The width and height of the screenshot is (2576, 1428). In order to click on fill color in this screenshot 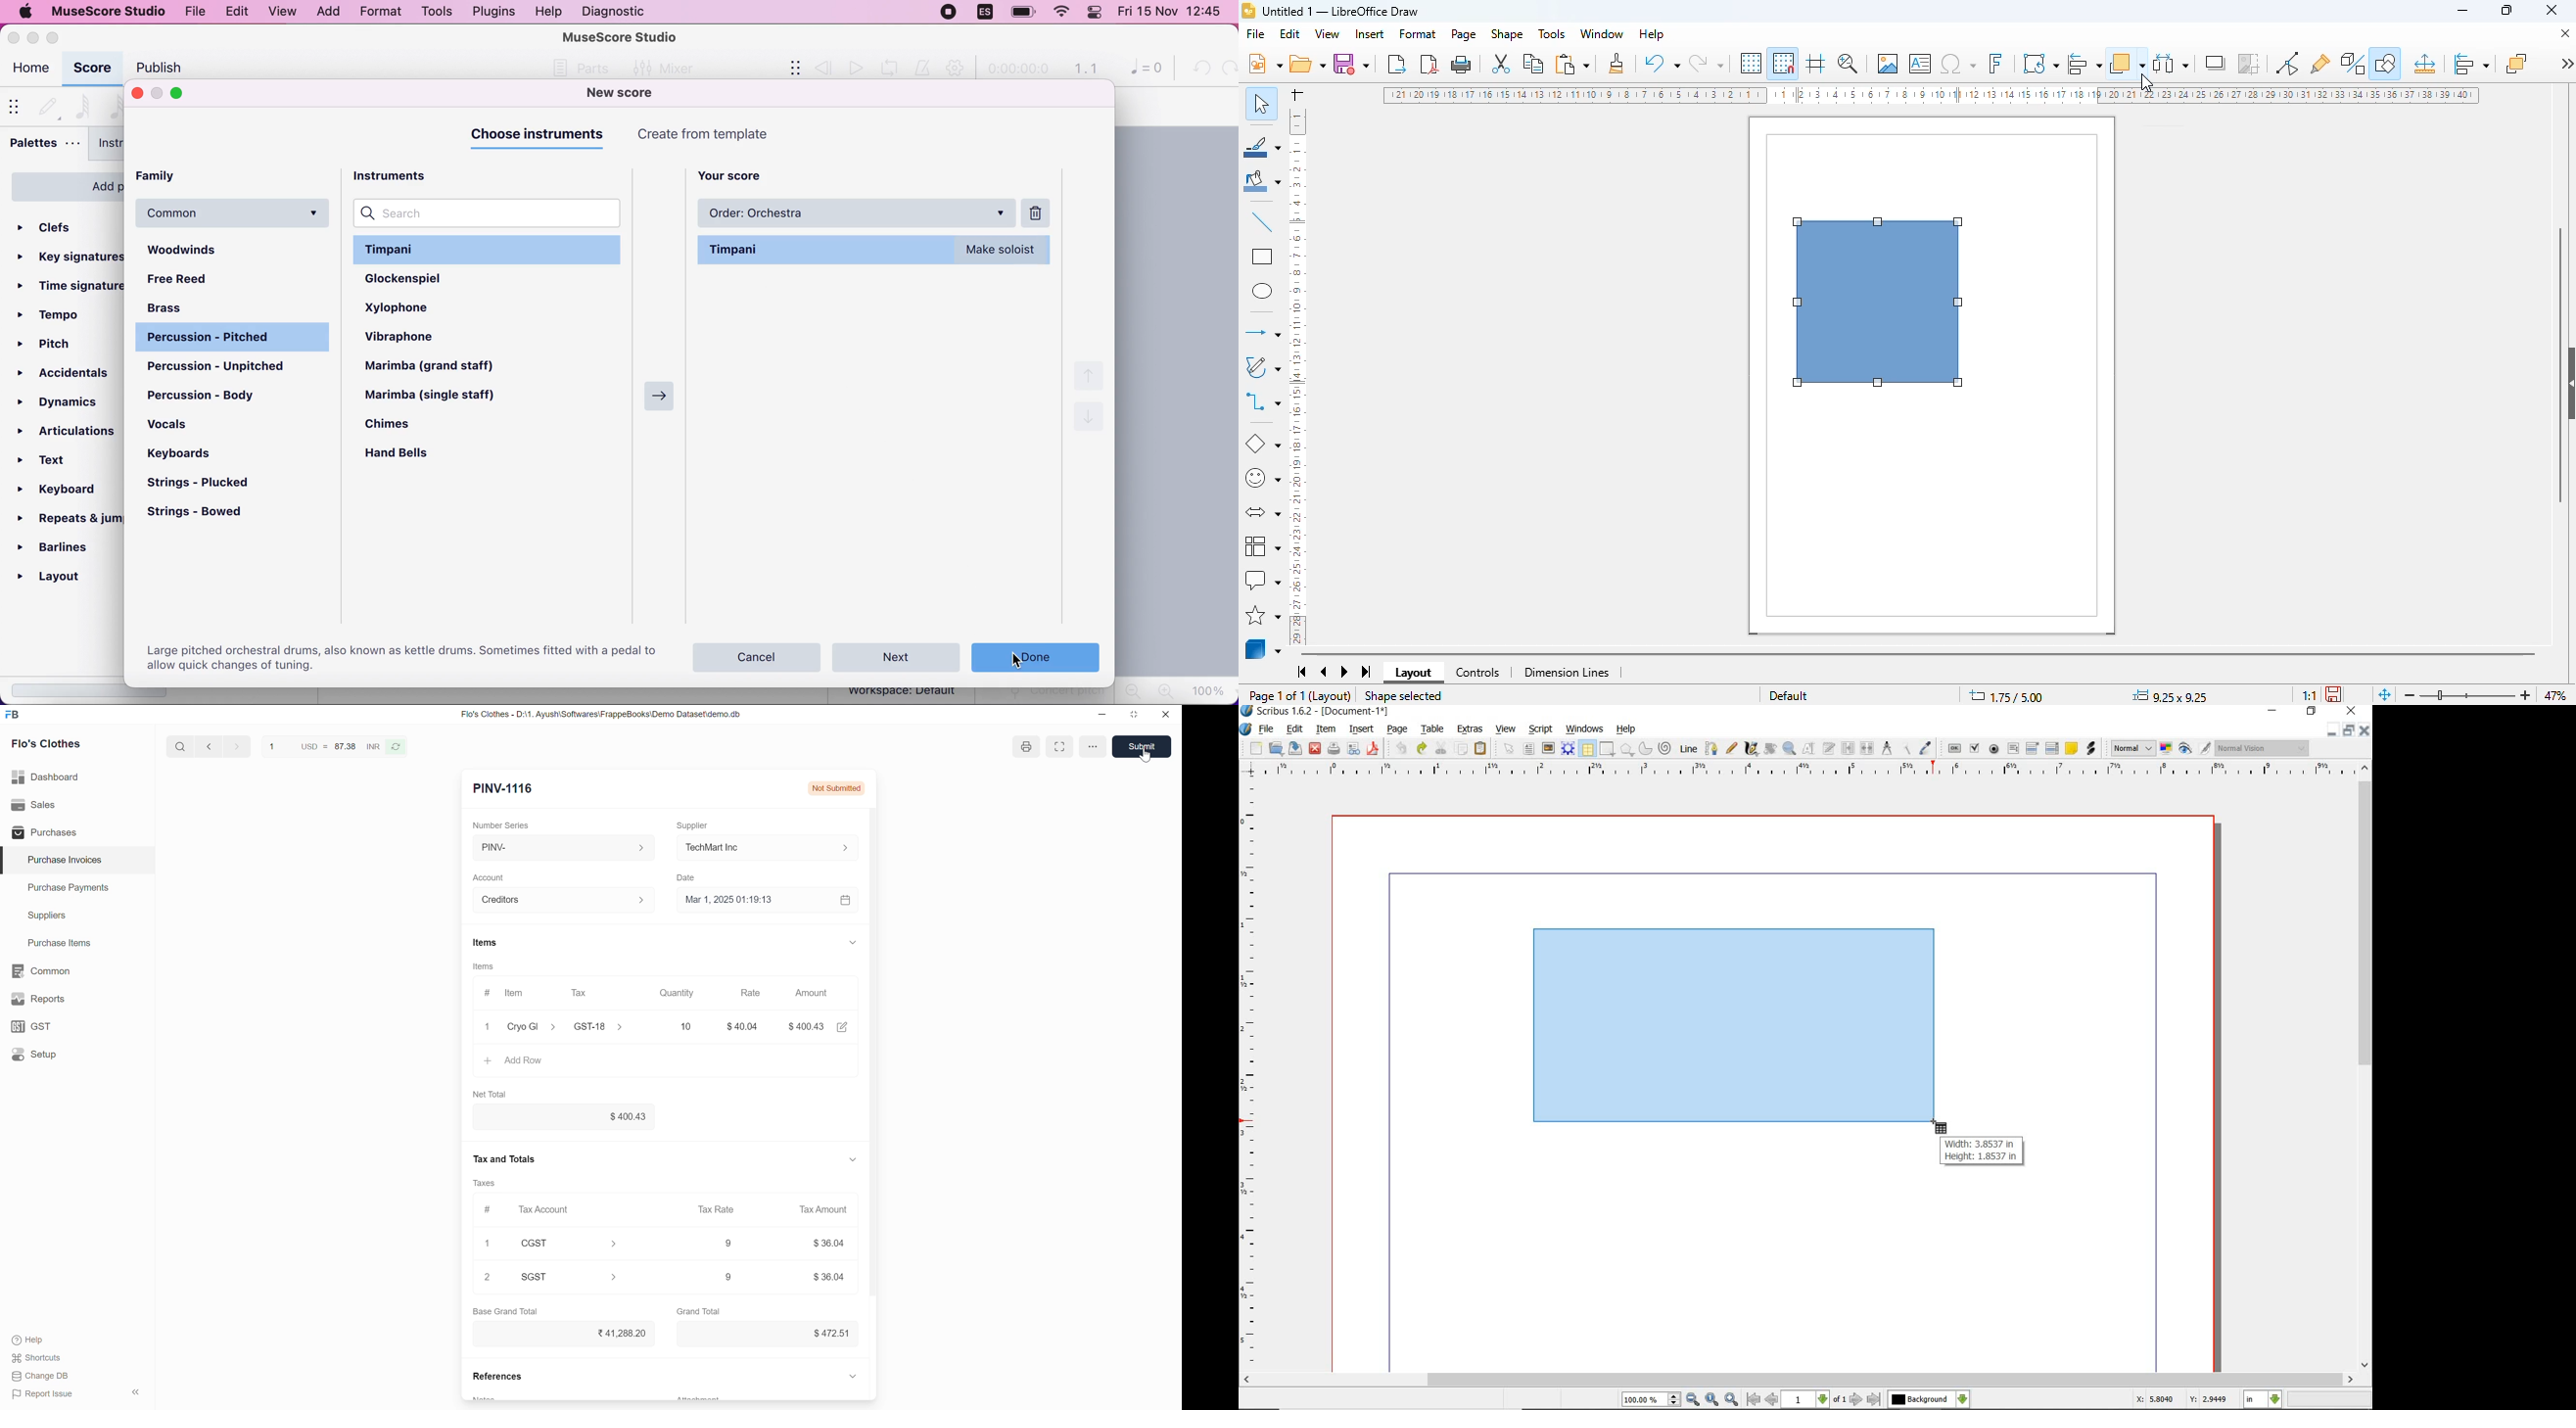, I will do `click(1263, 181)`.